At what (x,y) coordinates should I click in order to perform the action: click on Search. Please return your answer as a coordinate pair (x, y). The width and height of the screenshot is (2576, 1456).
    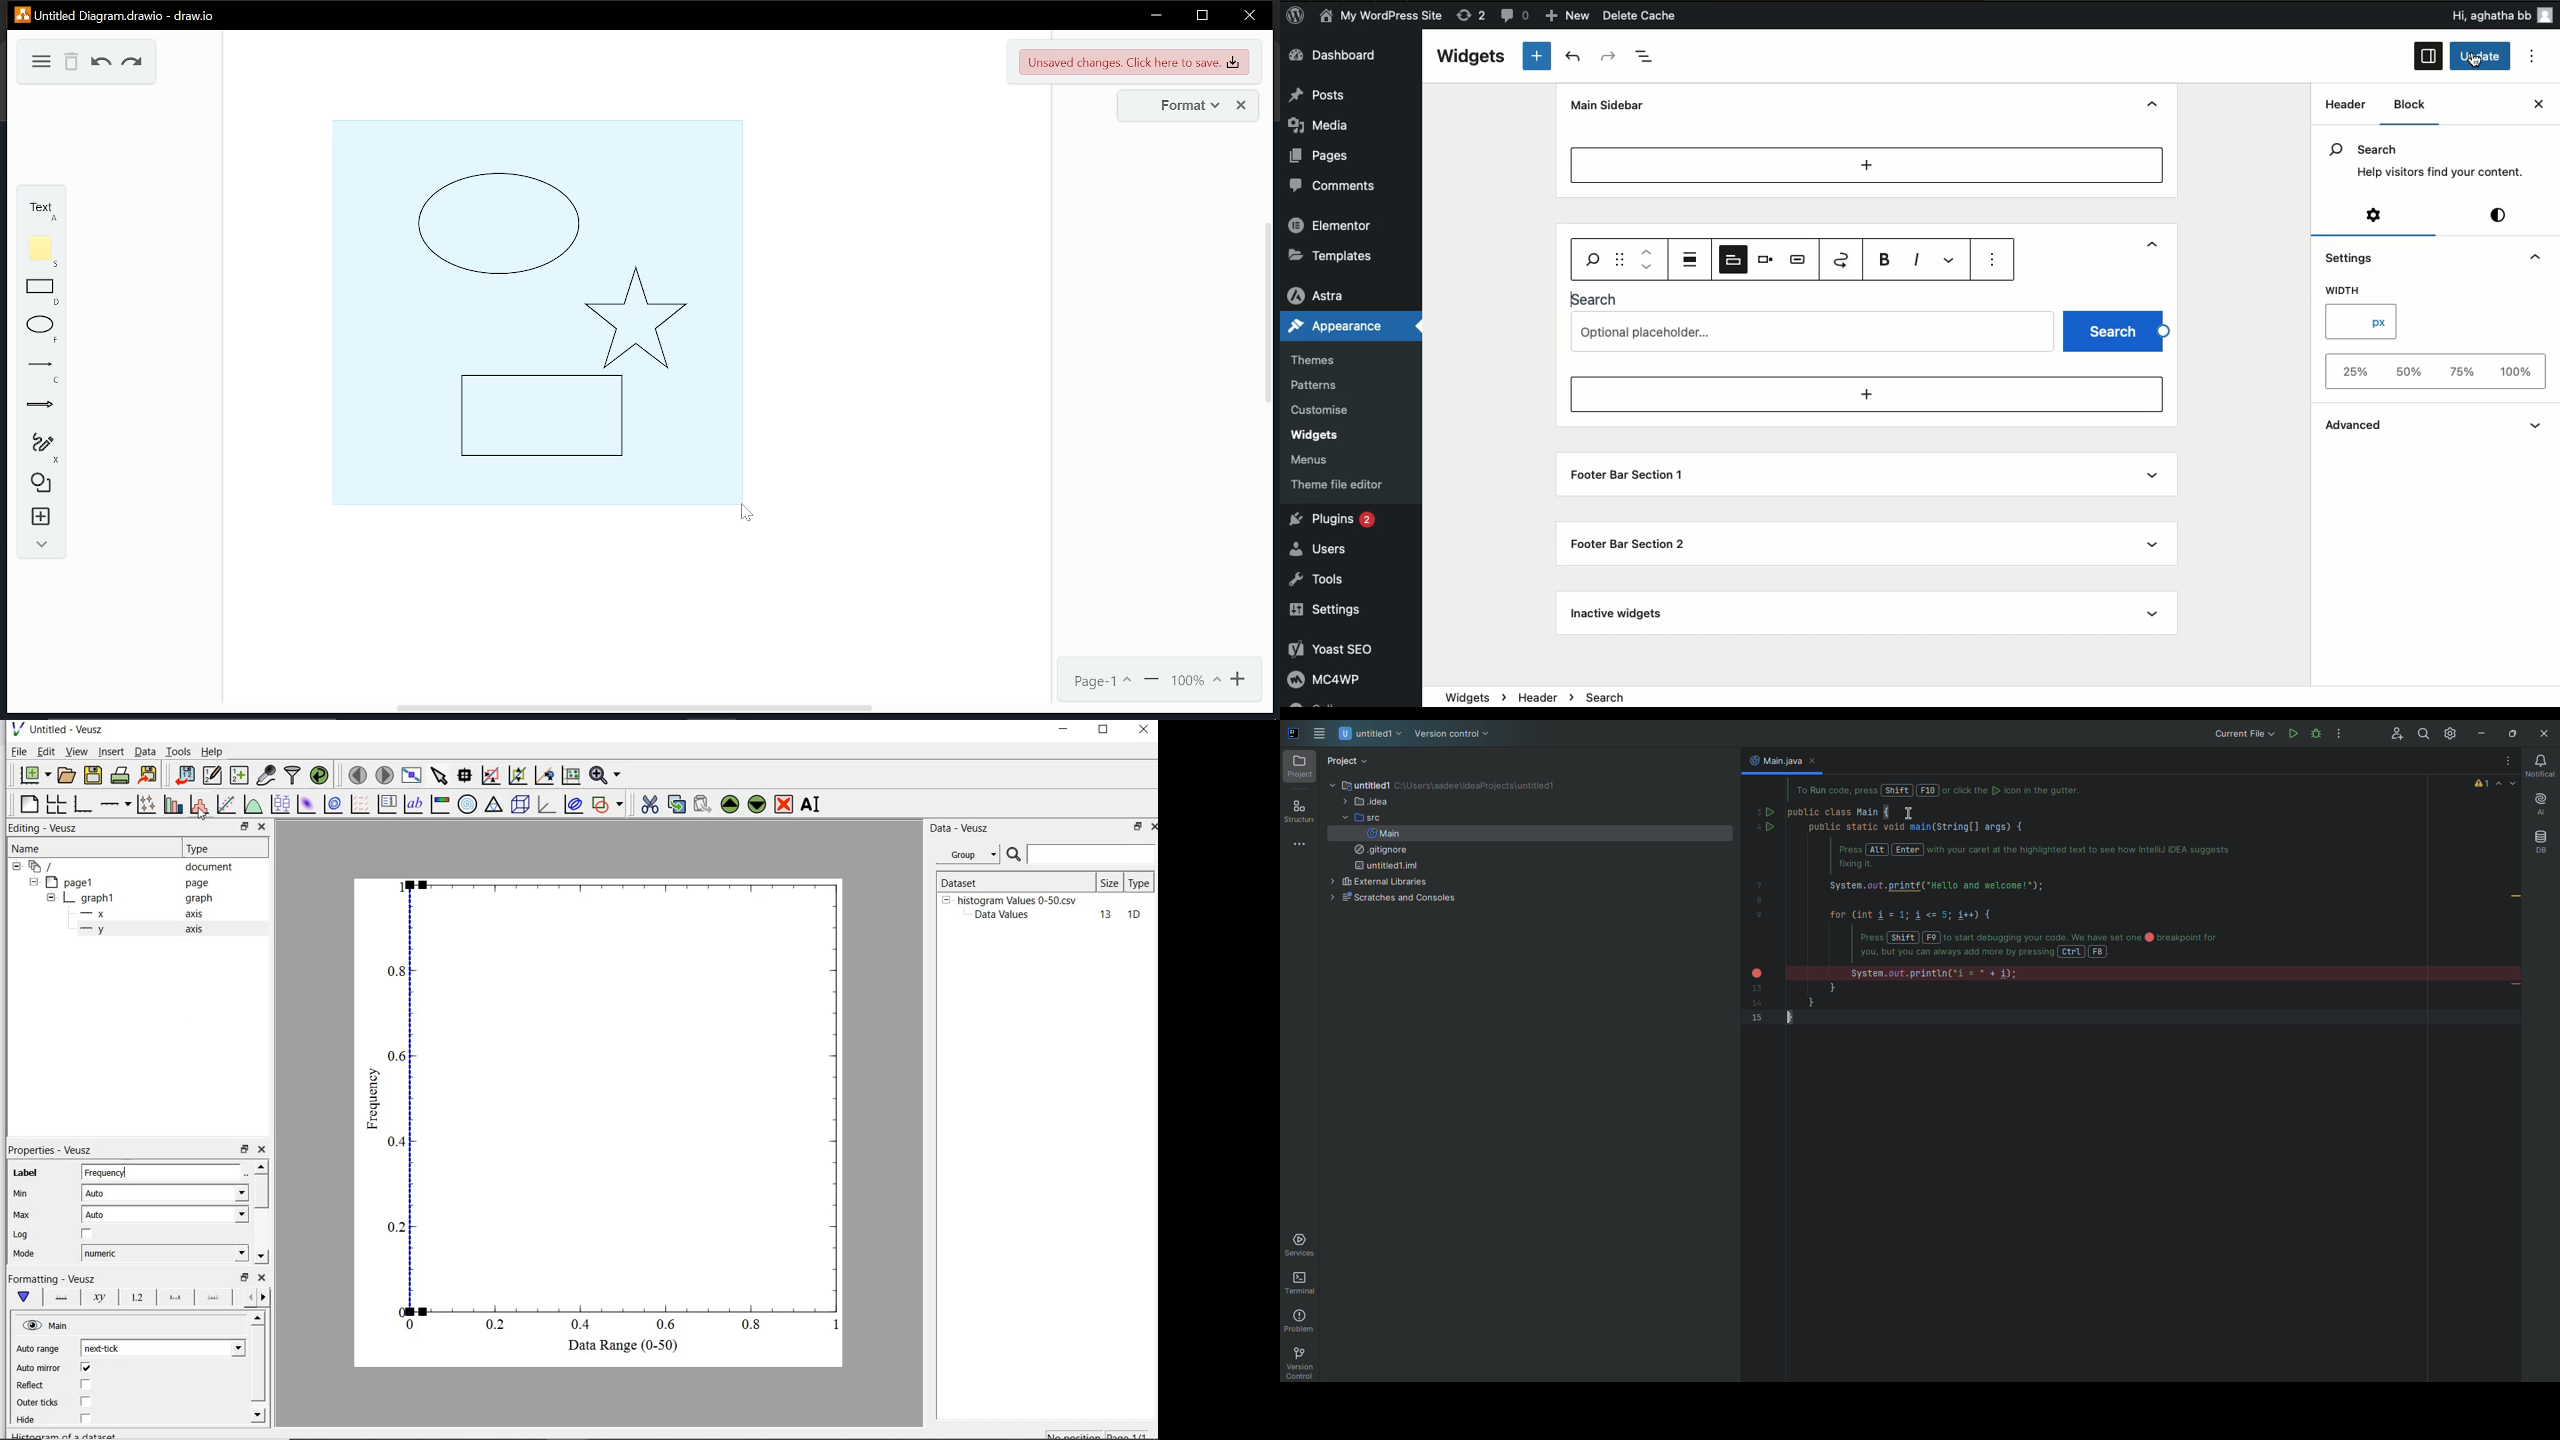
    Looking at the image, I should click on (2115, 330).